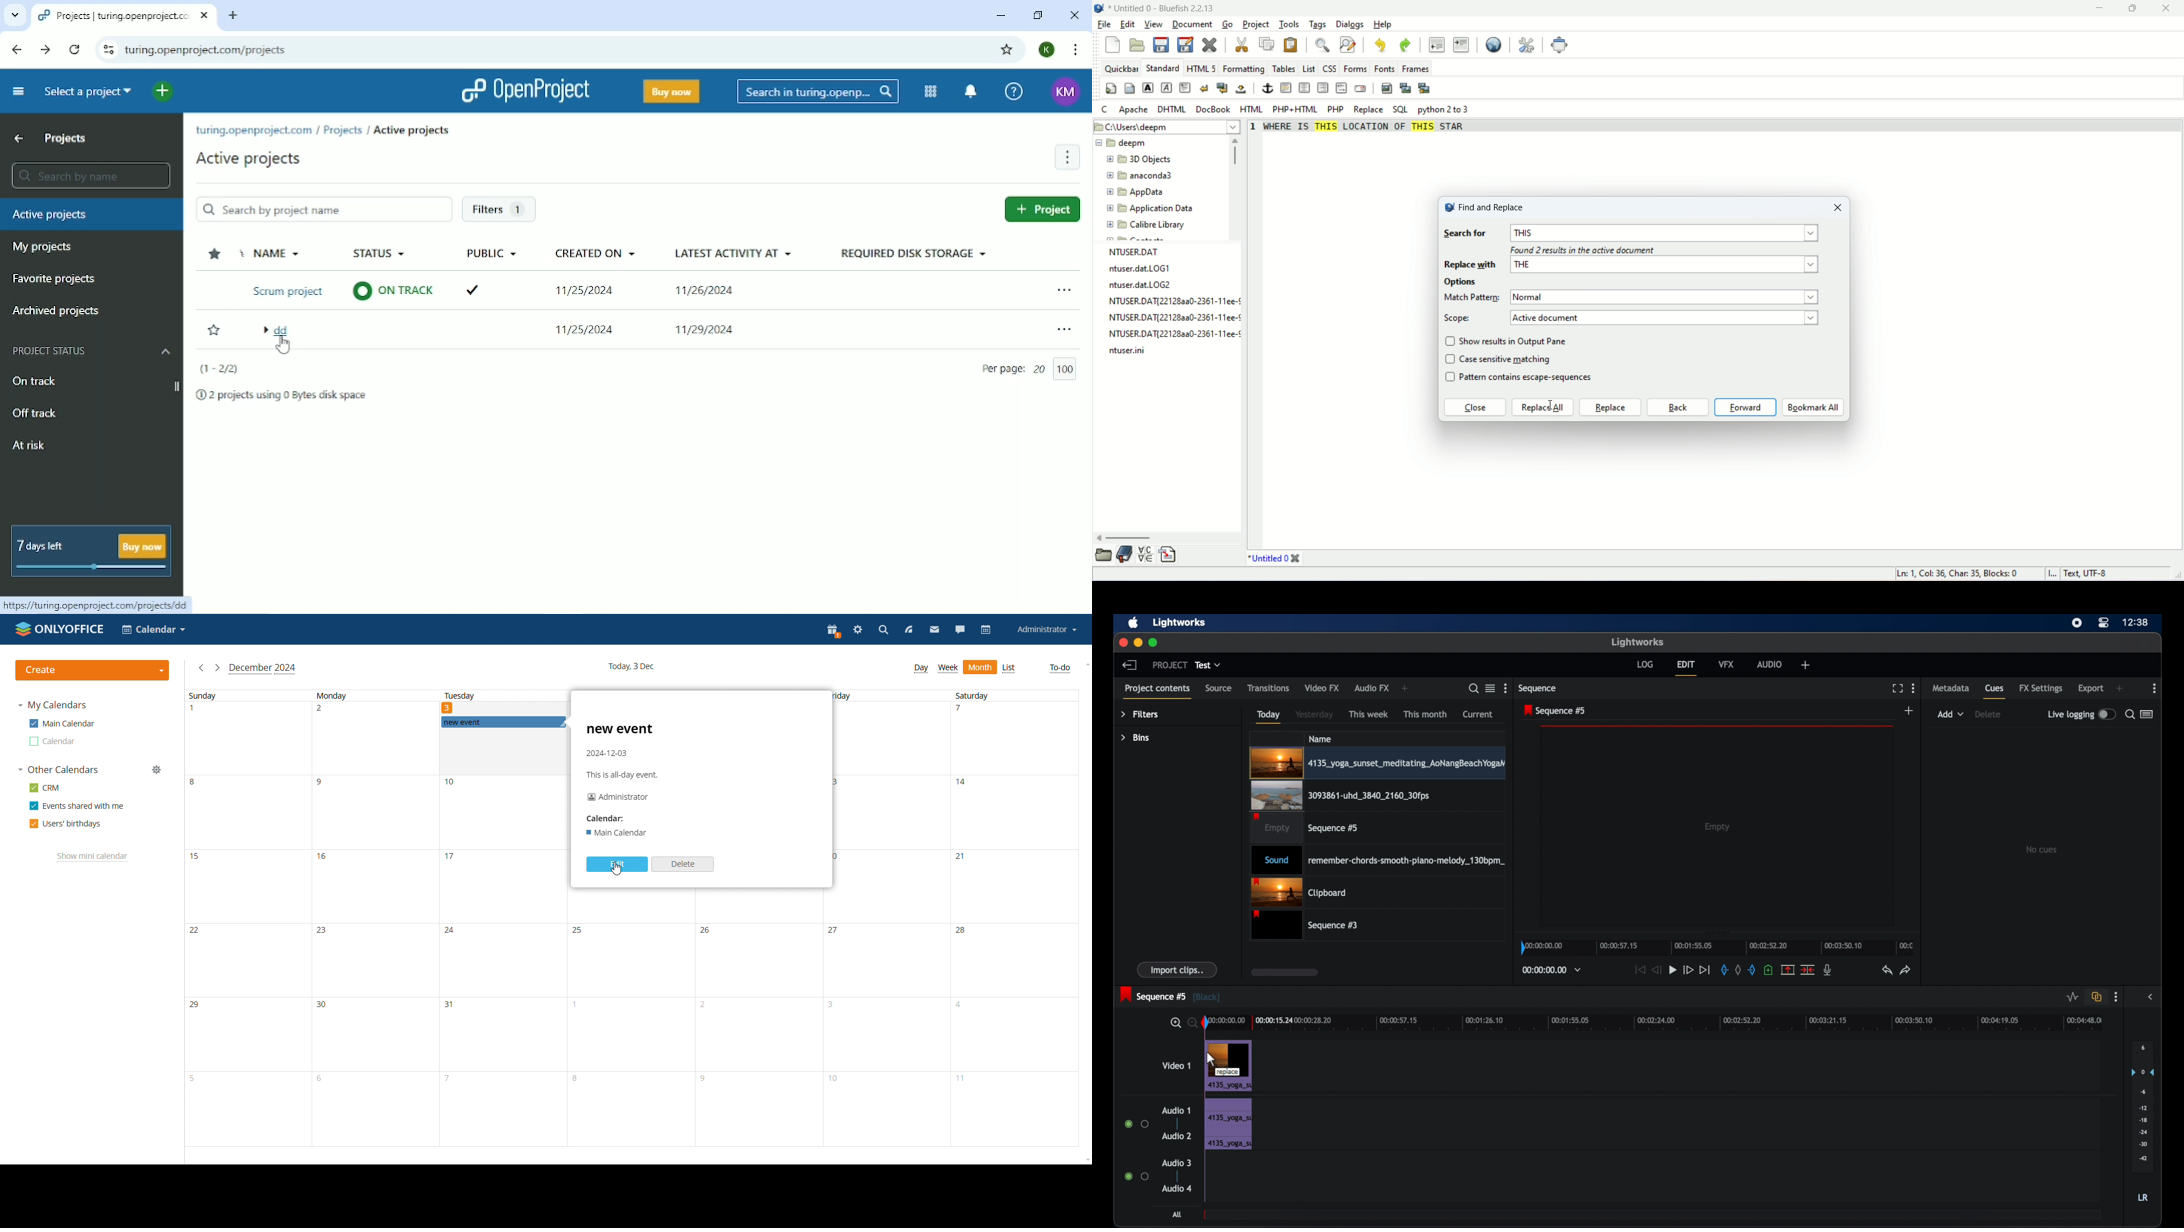  What do you see at coordinates (884, 919) in the screenshot?
I see `friday` at bounding box center [884, 919].